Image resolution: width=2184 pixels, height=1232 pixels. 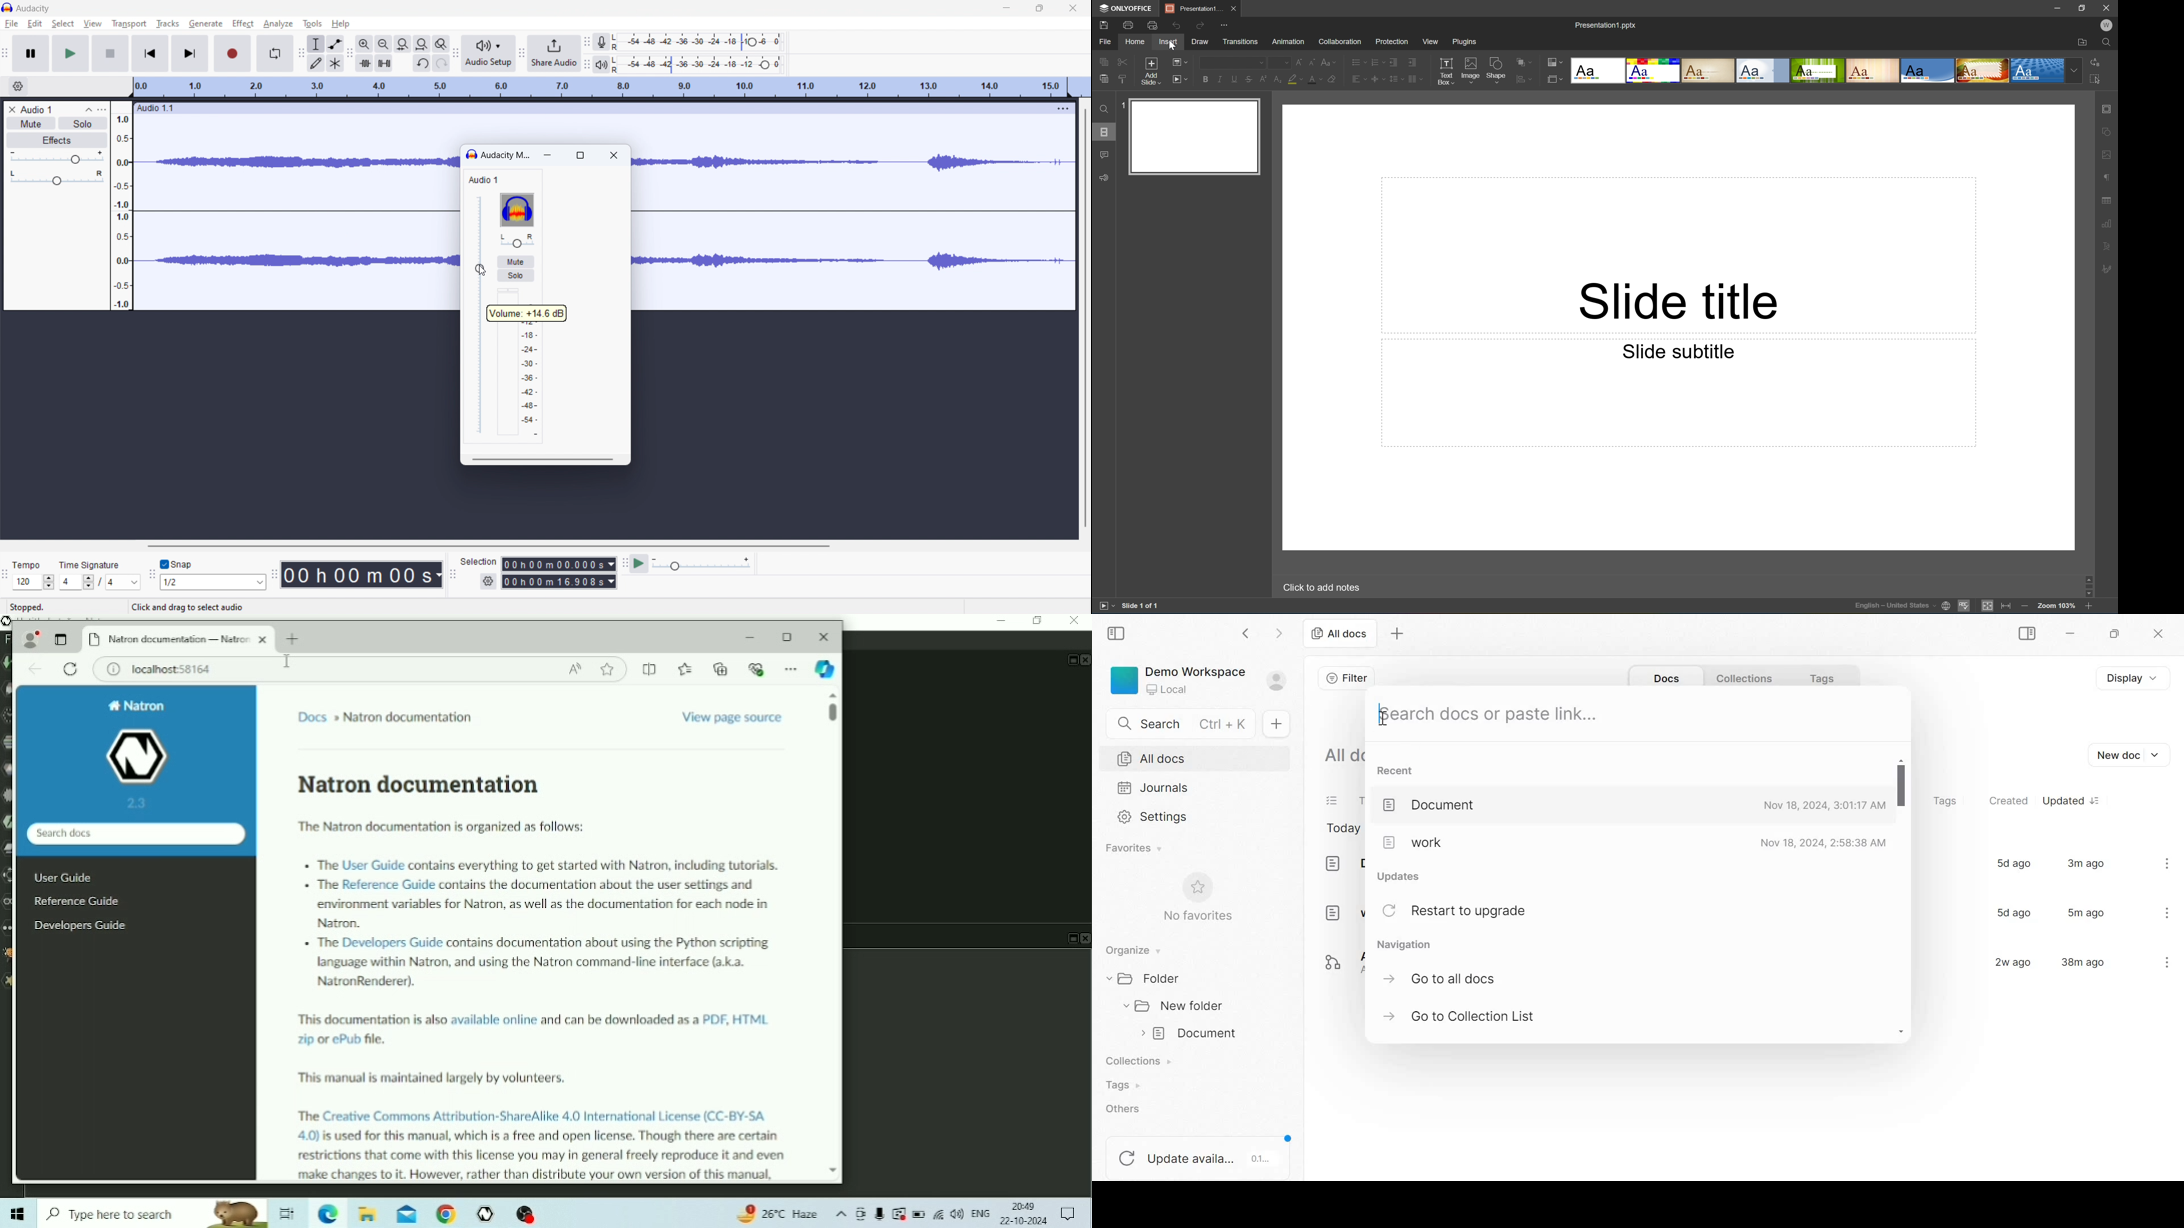 I want to click on Slide 1 of 1, so click(x=1141, y=605).